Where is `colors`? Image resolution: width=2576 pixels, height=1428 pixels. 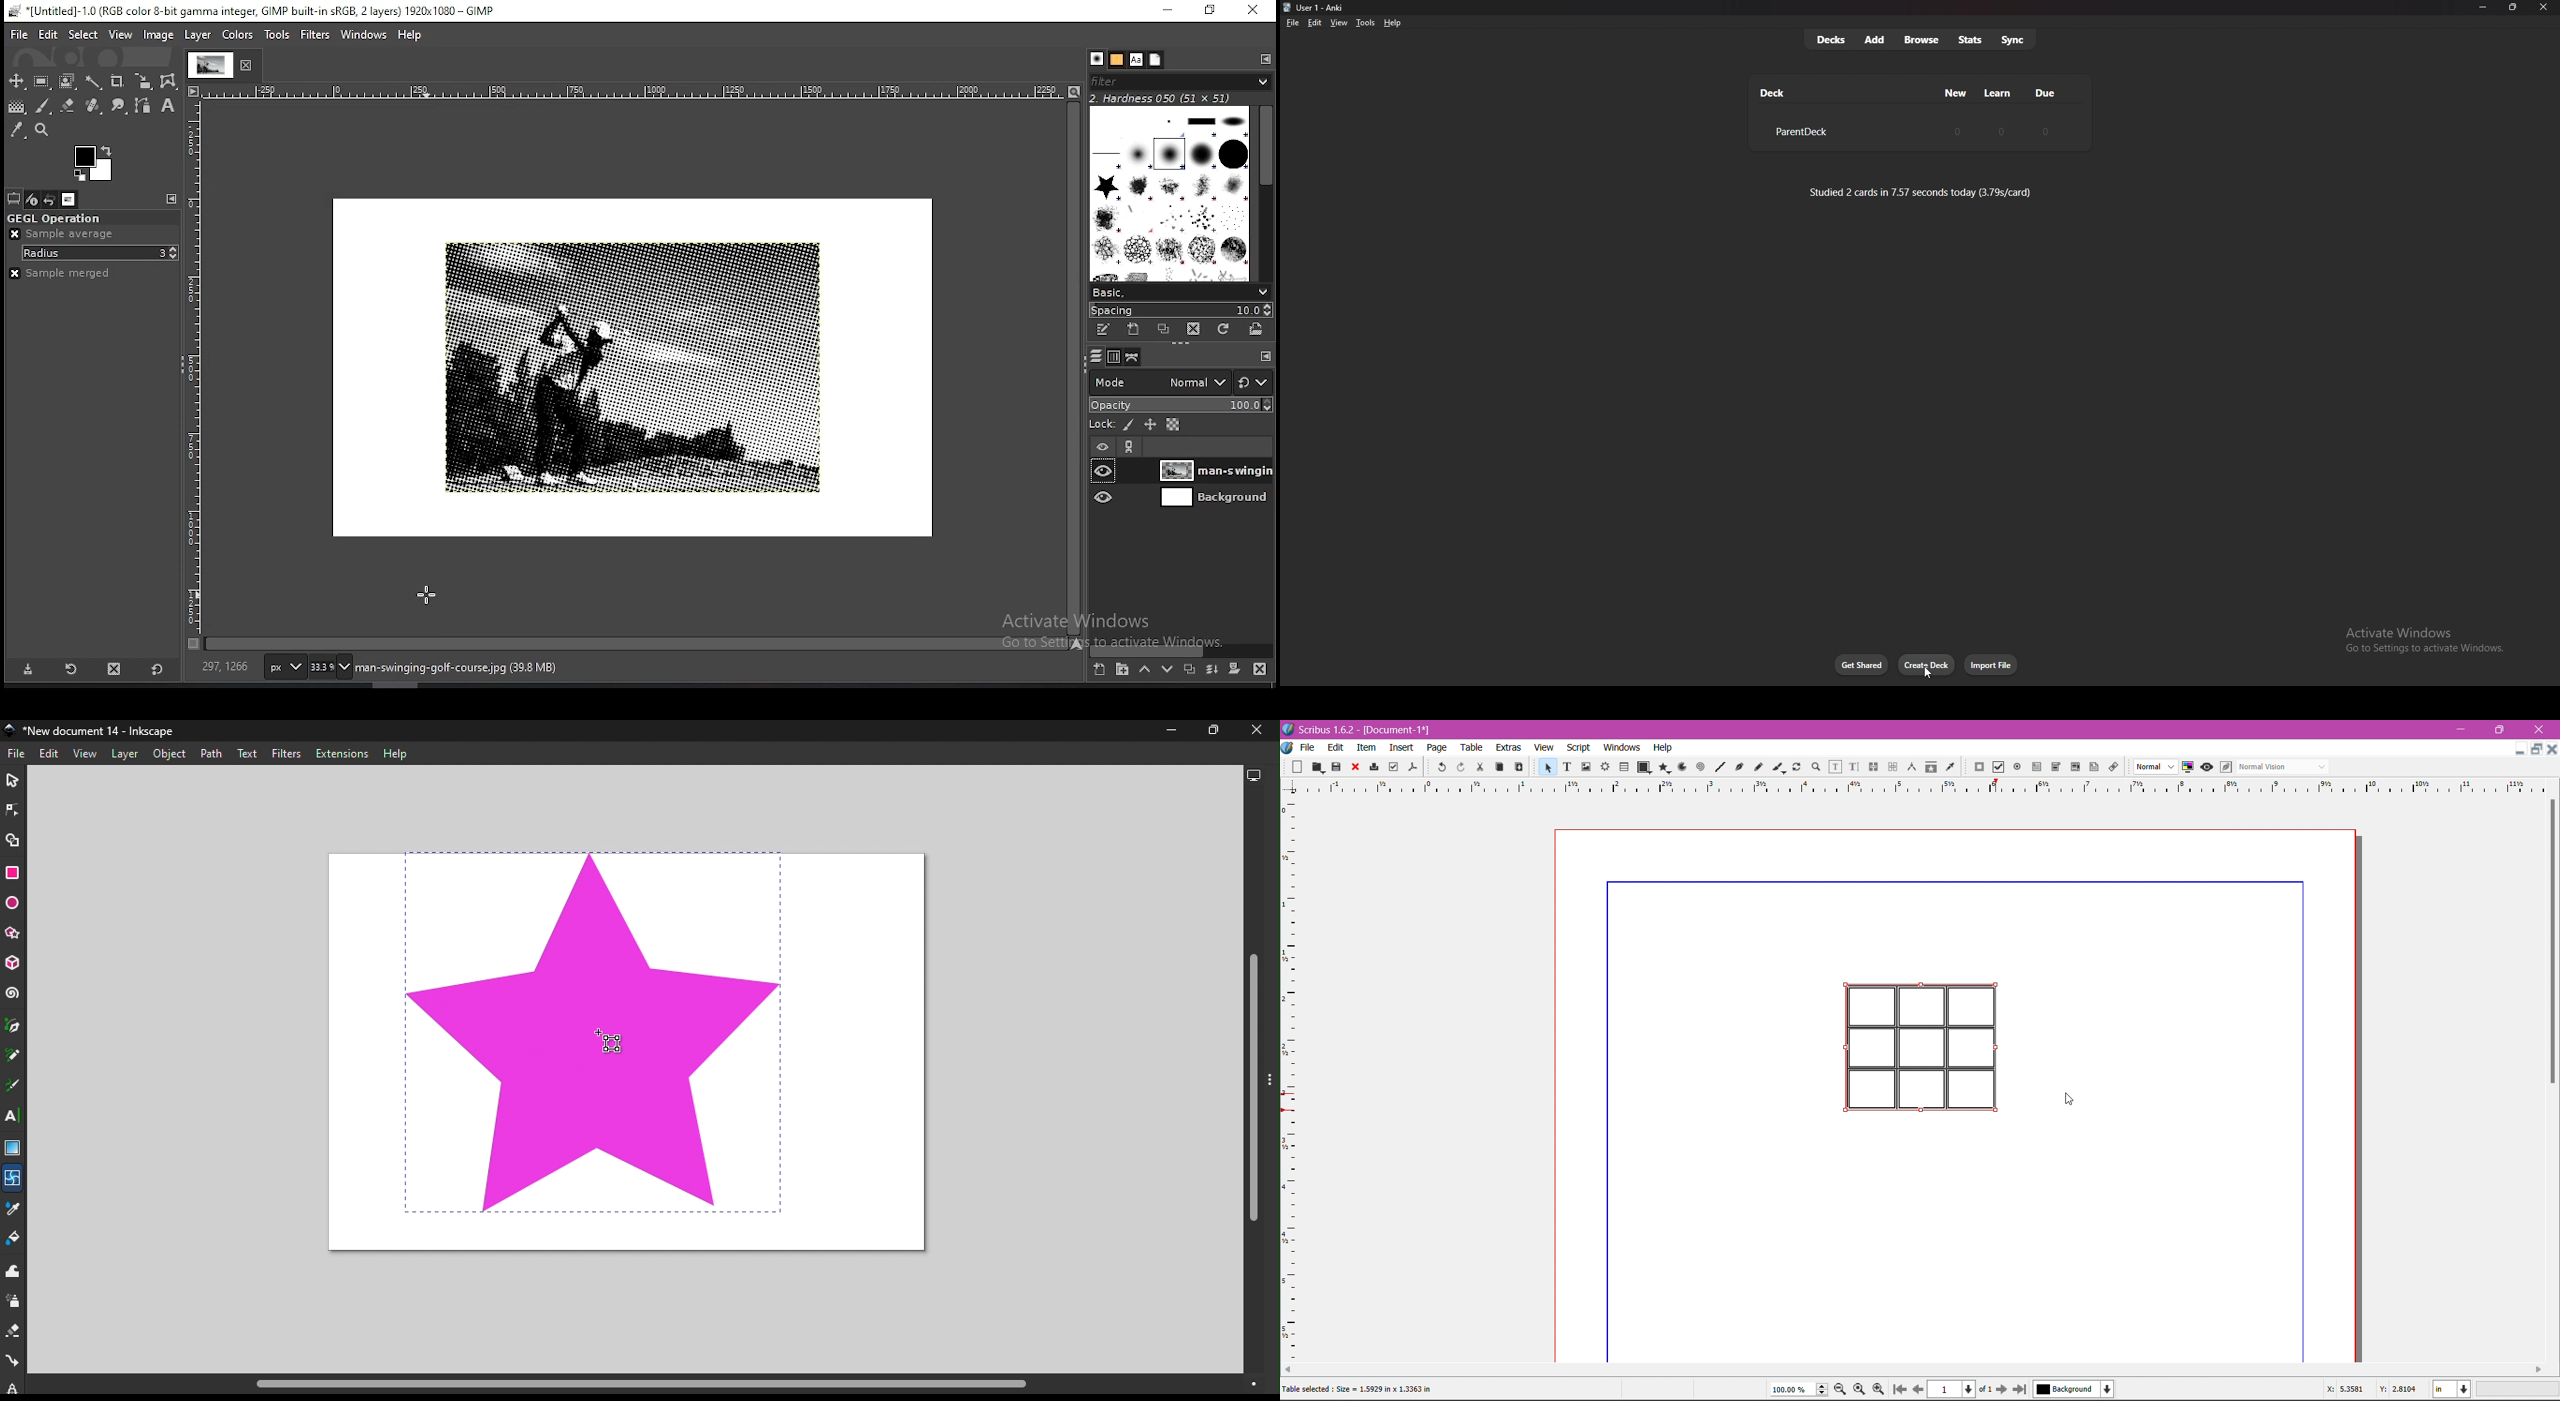 colors is located at coordinates (237, 35).